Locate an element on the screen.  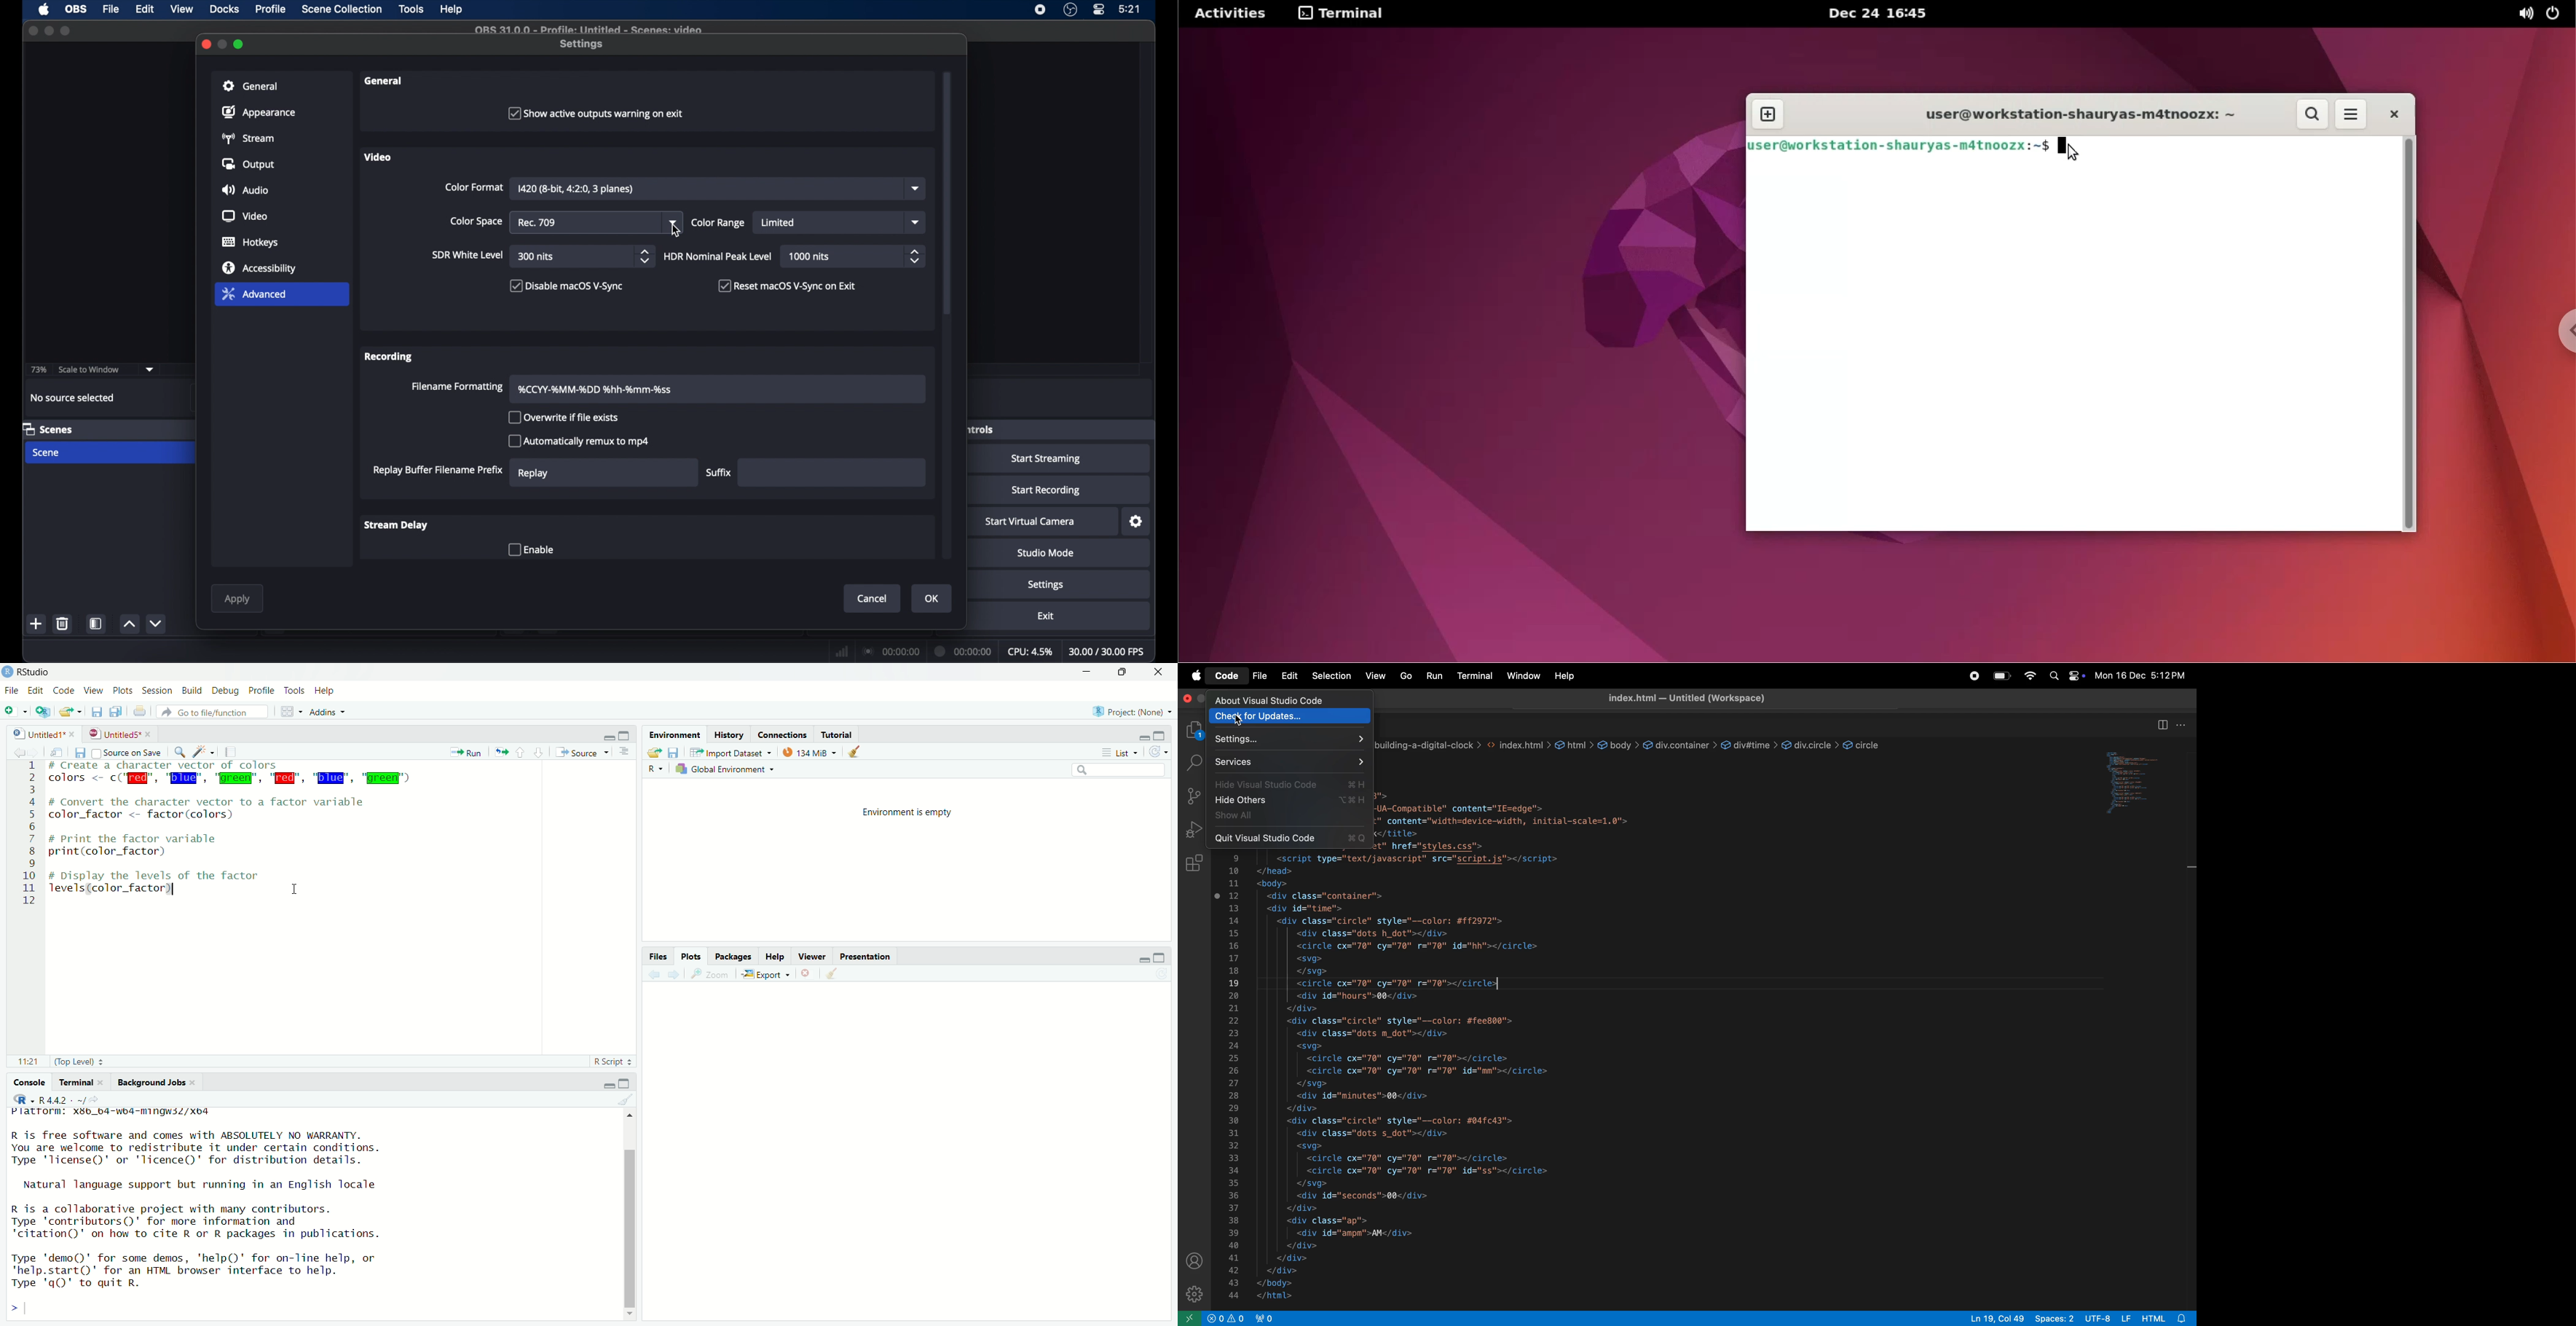
remove the current plot is located at coordinates (805, 972).